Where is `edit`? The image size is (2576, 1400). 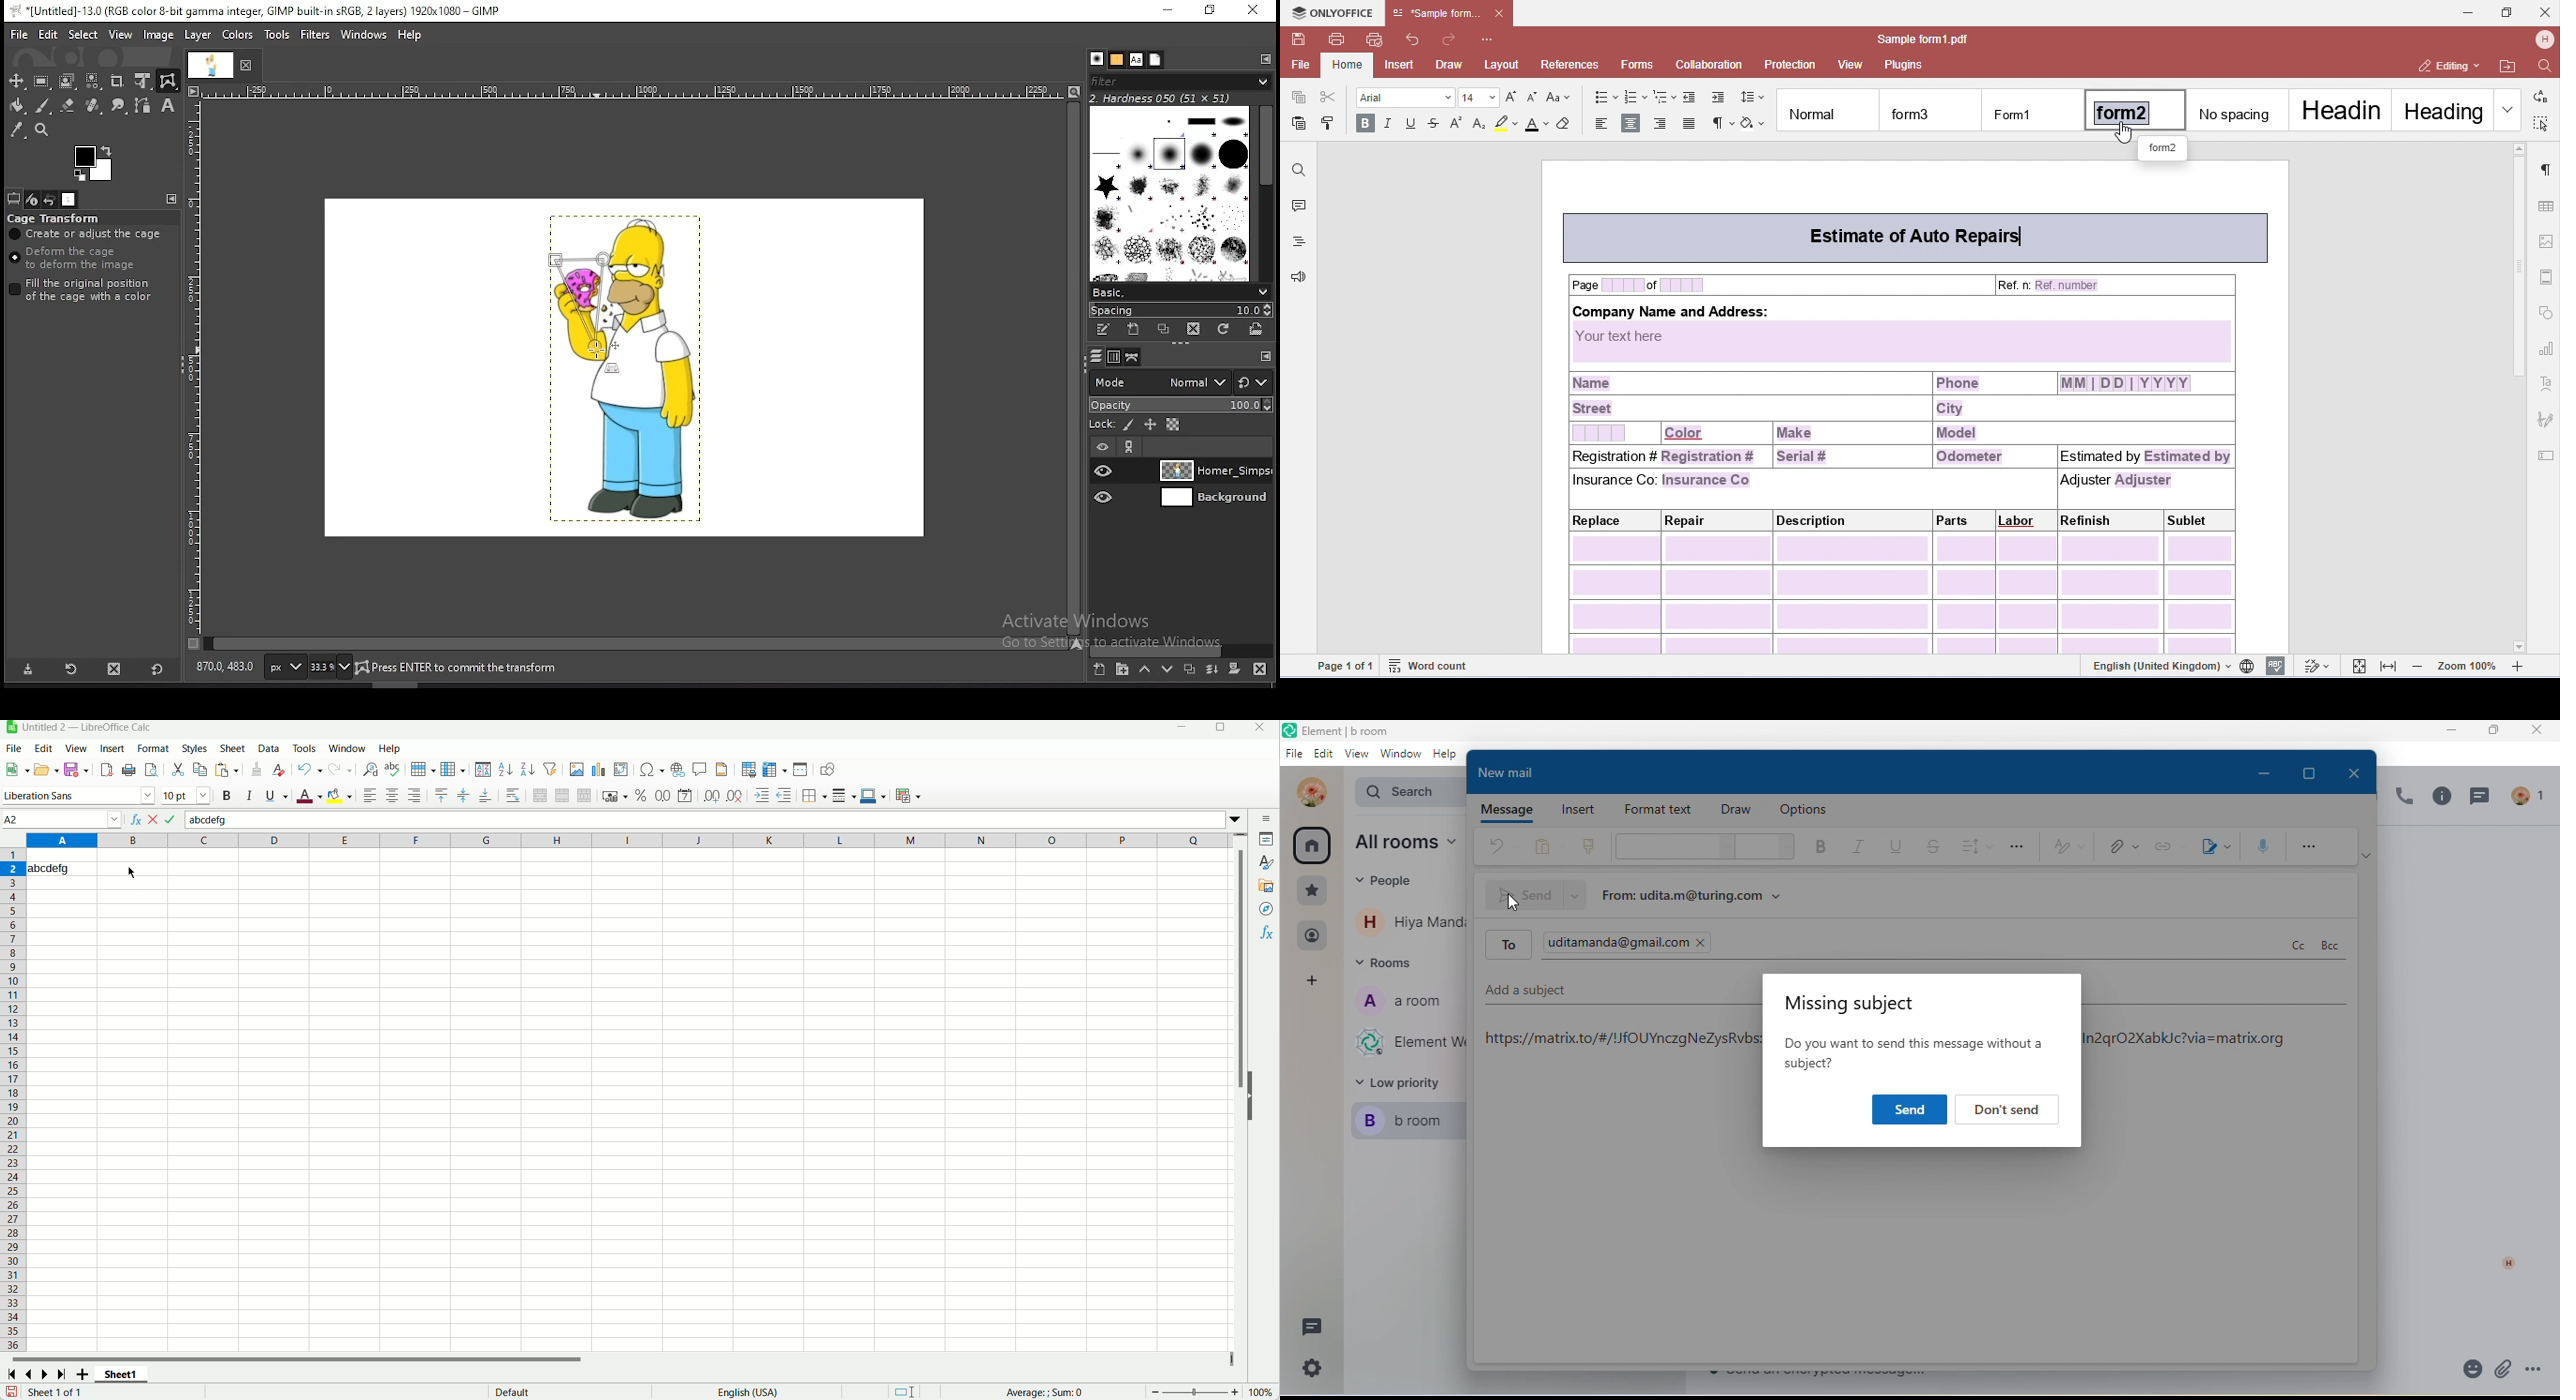
edit is located at coordinates (48, 35).